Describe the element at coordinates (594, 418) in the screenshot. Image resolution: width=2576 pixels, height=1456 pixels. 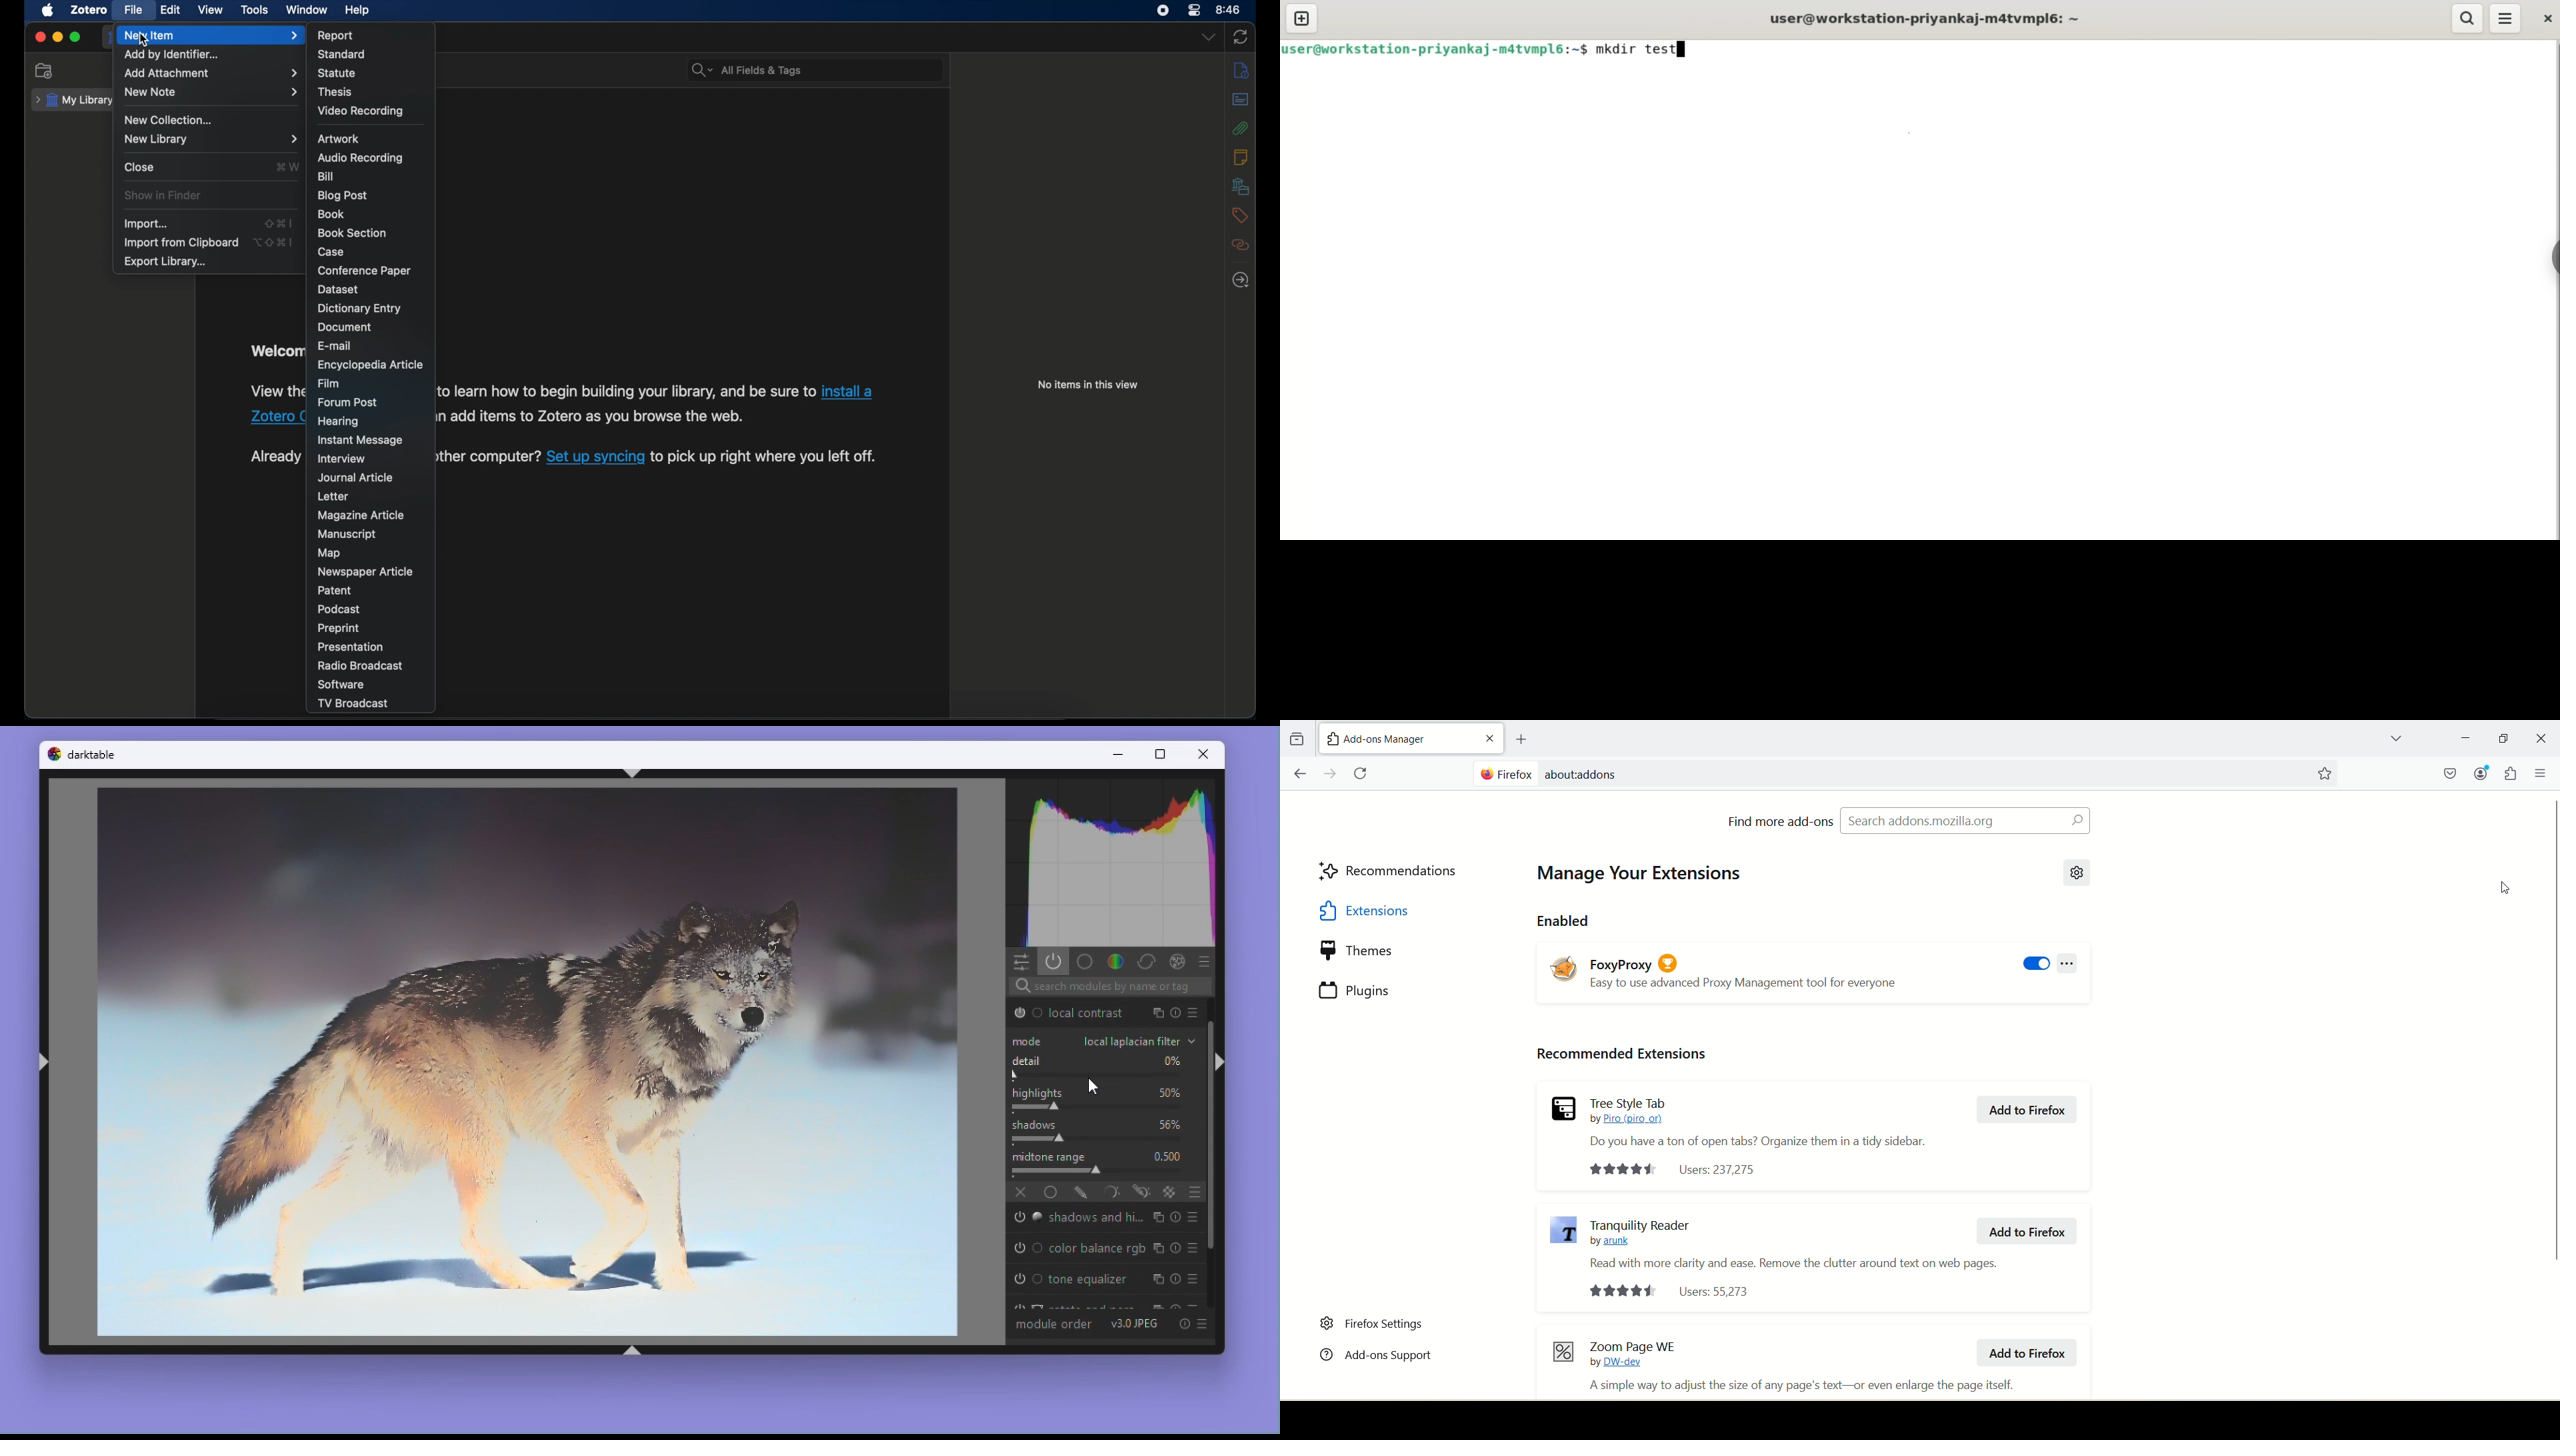
I see `View the Quick Start Guide to learn how to begin building your library, and be sure to install a
Zotero Connector so you can add items to Zotero as you browse the web.` at that location.